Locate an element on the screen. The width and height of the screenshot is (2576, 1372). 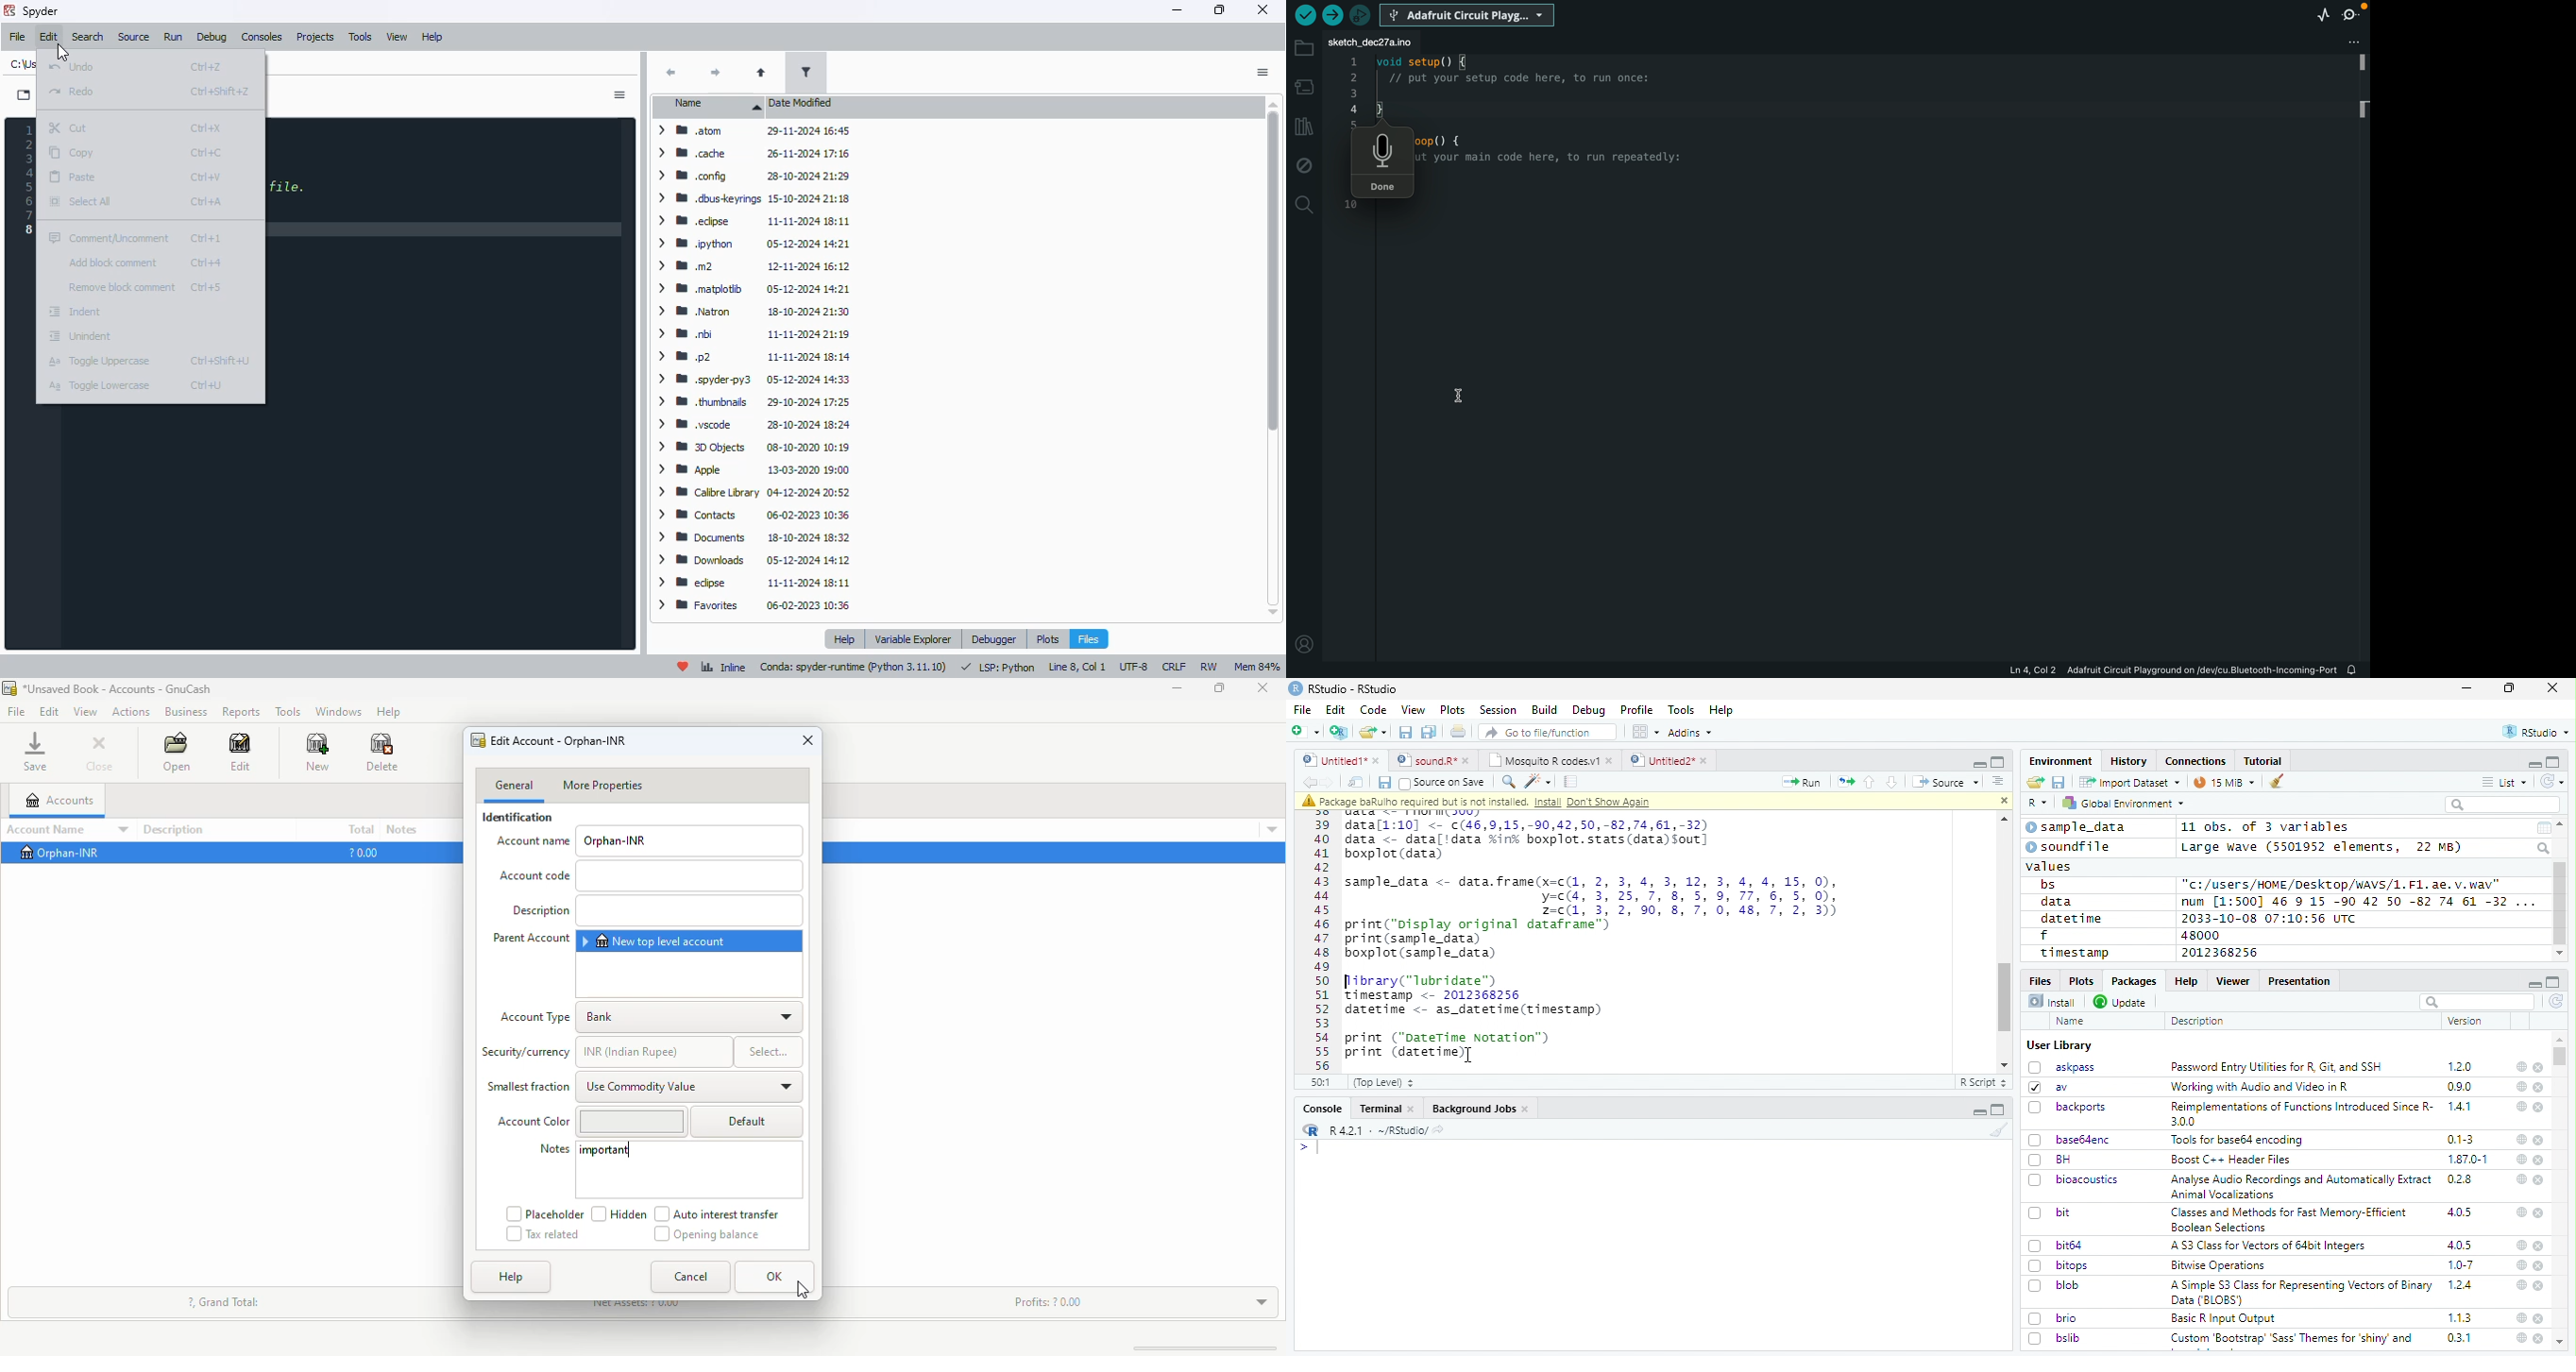
Plots is located at coordinates (1452, 710).